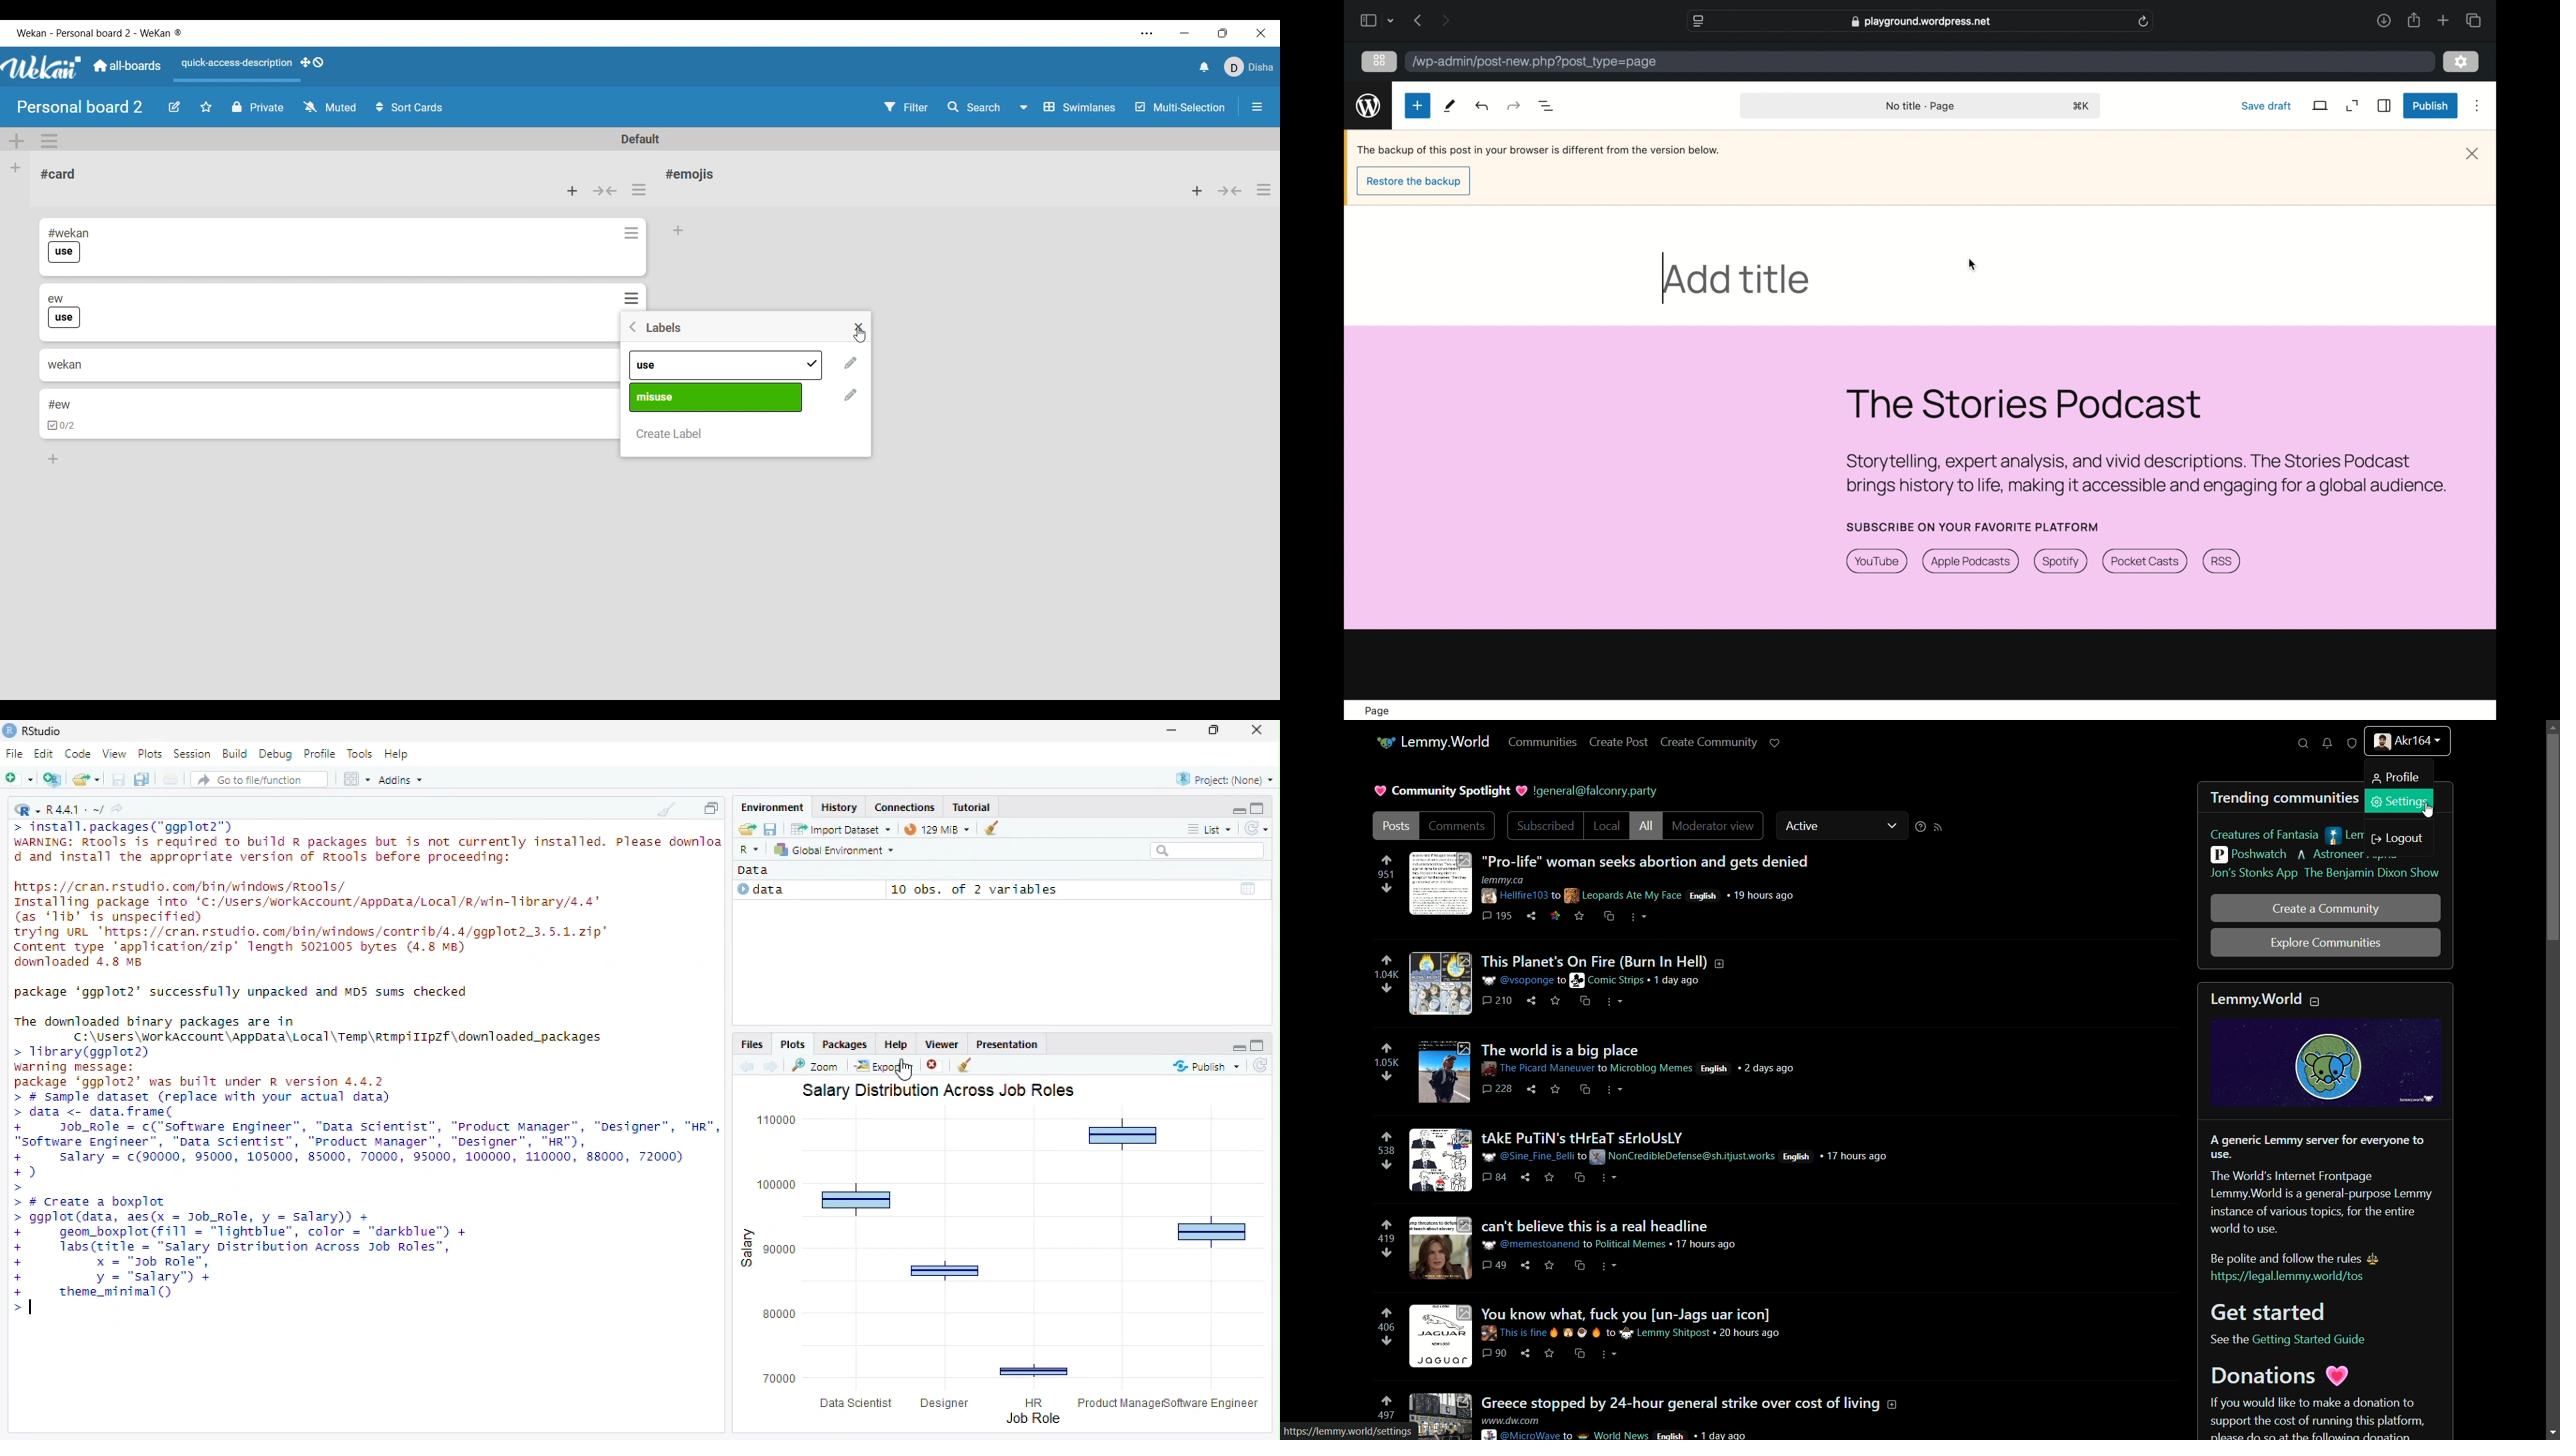  Describe the element at coordinates (117, 809) in the screenshot. I see `View the current working directory` at that location.